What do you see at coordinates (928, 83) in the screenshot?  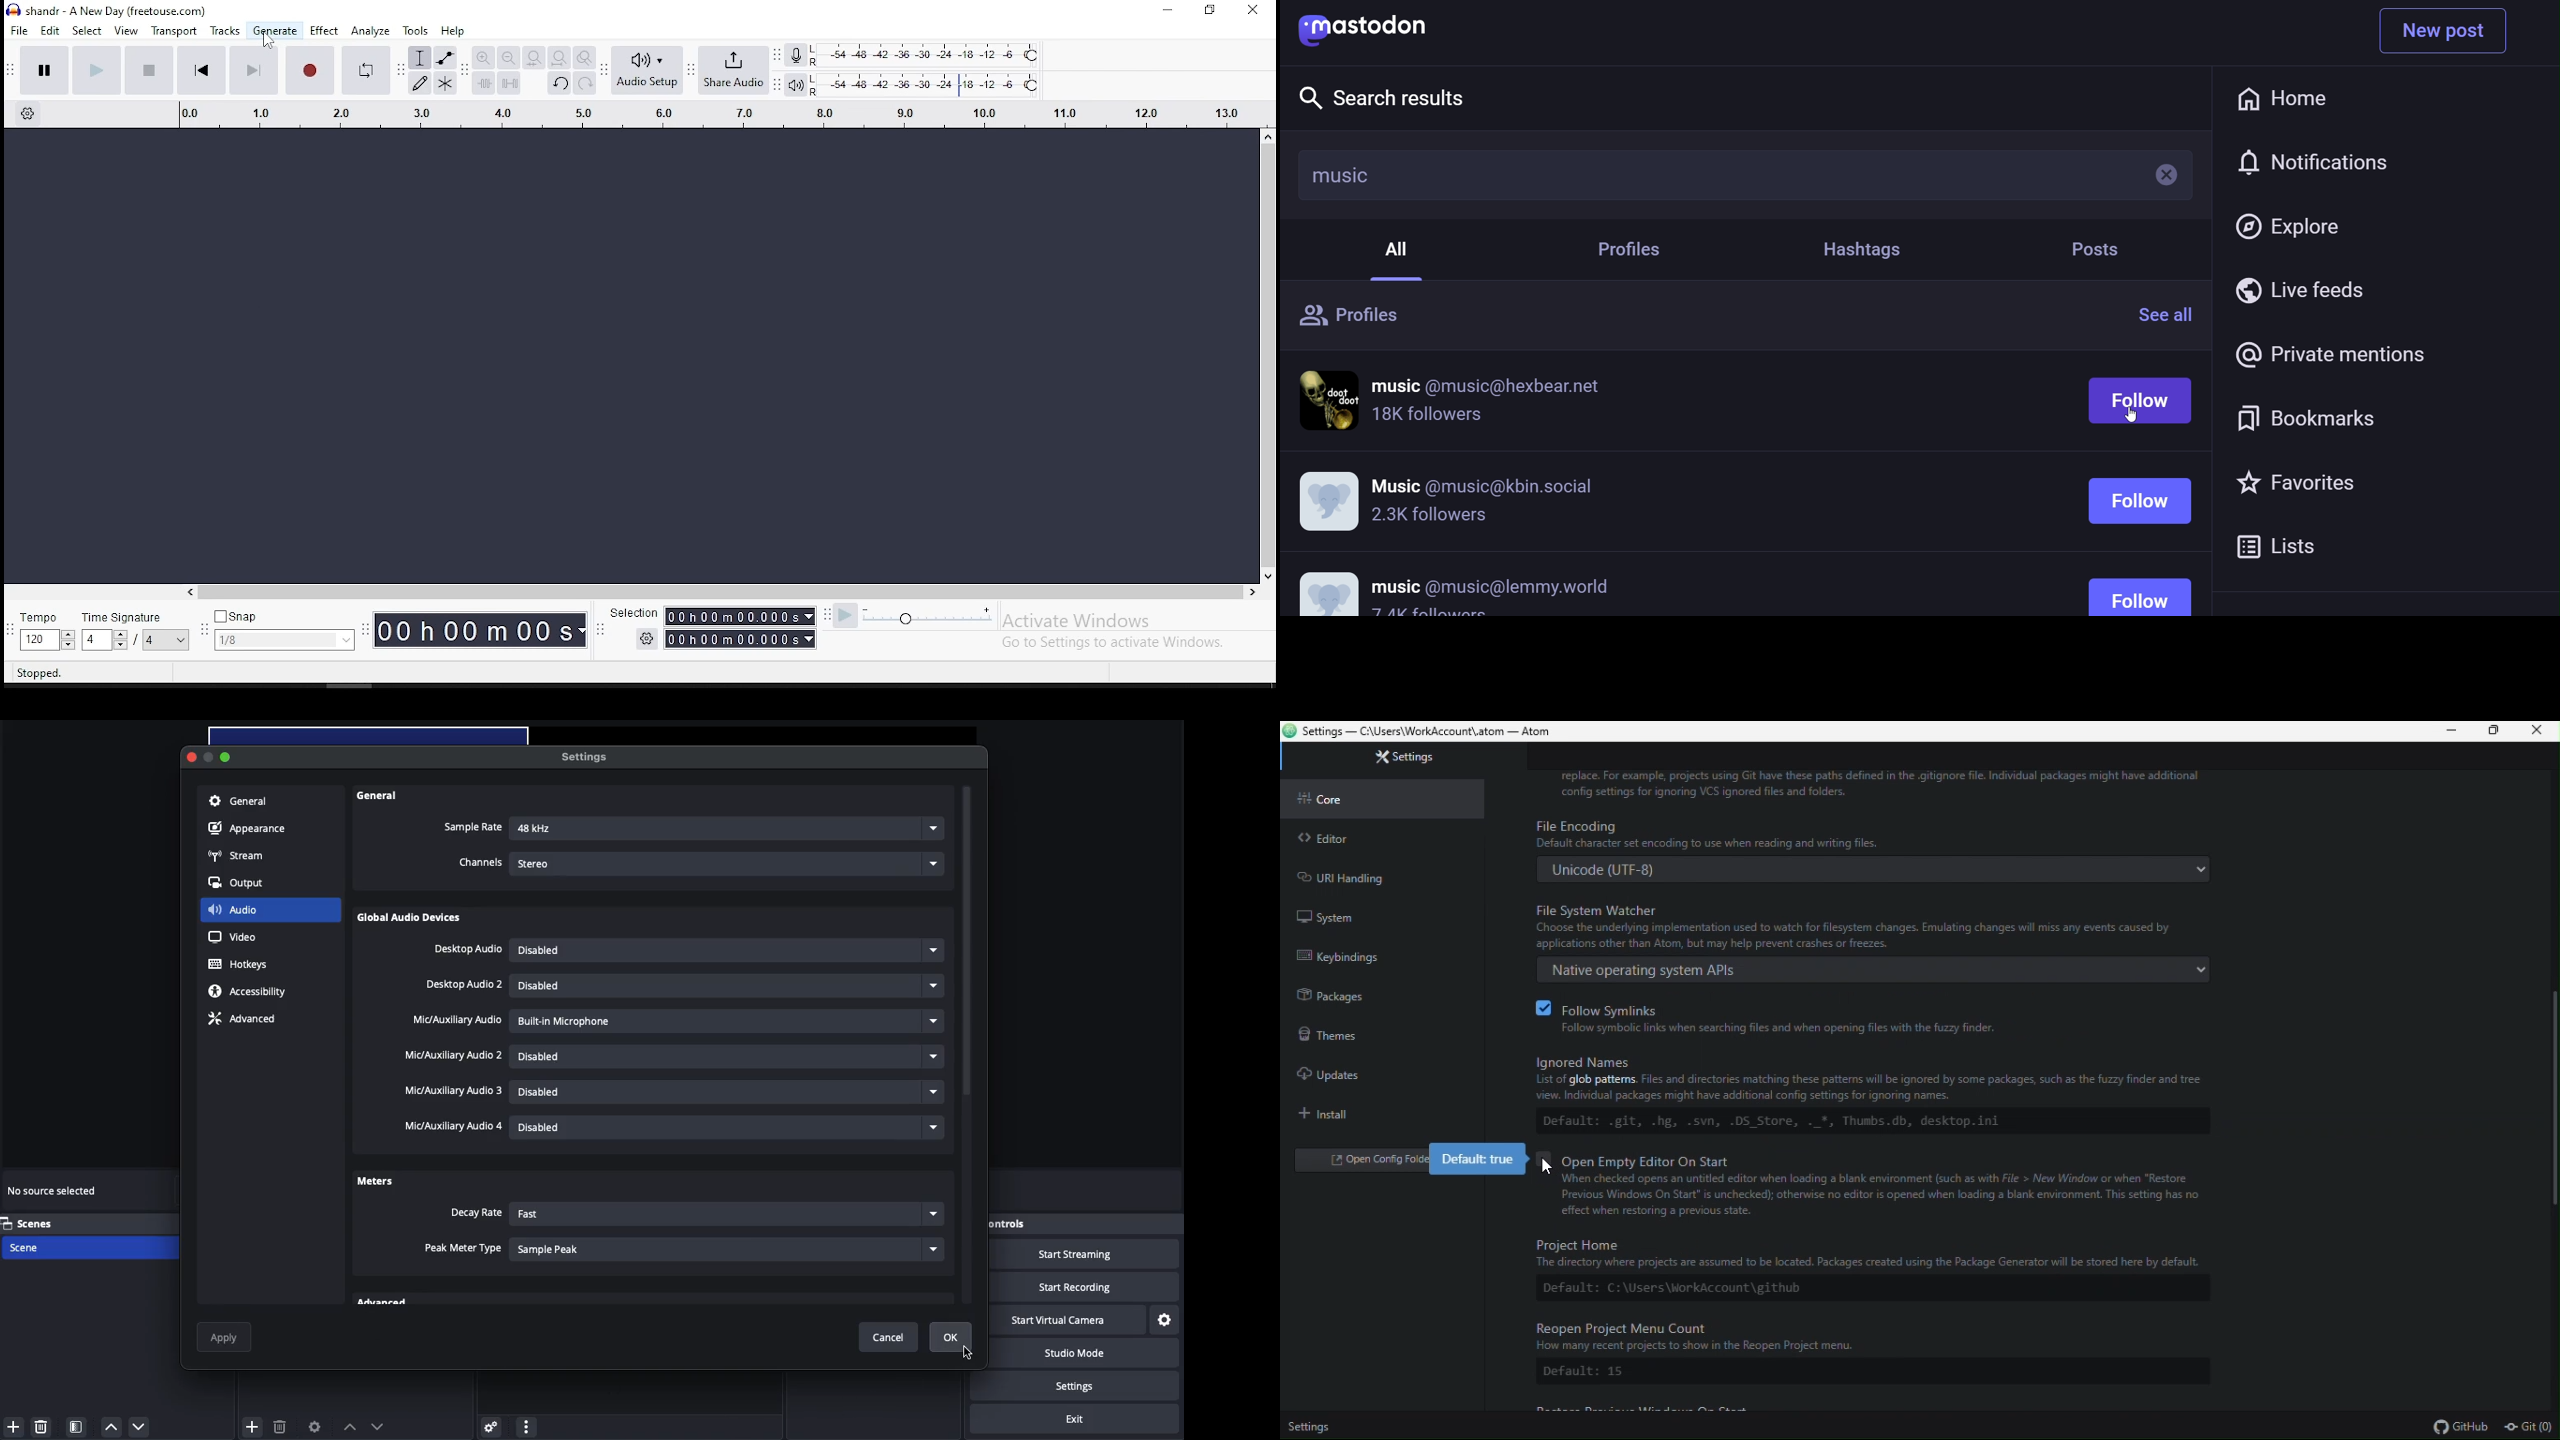 I see `playback level` at bounding box center [928, 83].